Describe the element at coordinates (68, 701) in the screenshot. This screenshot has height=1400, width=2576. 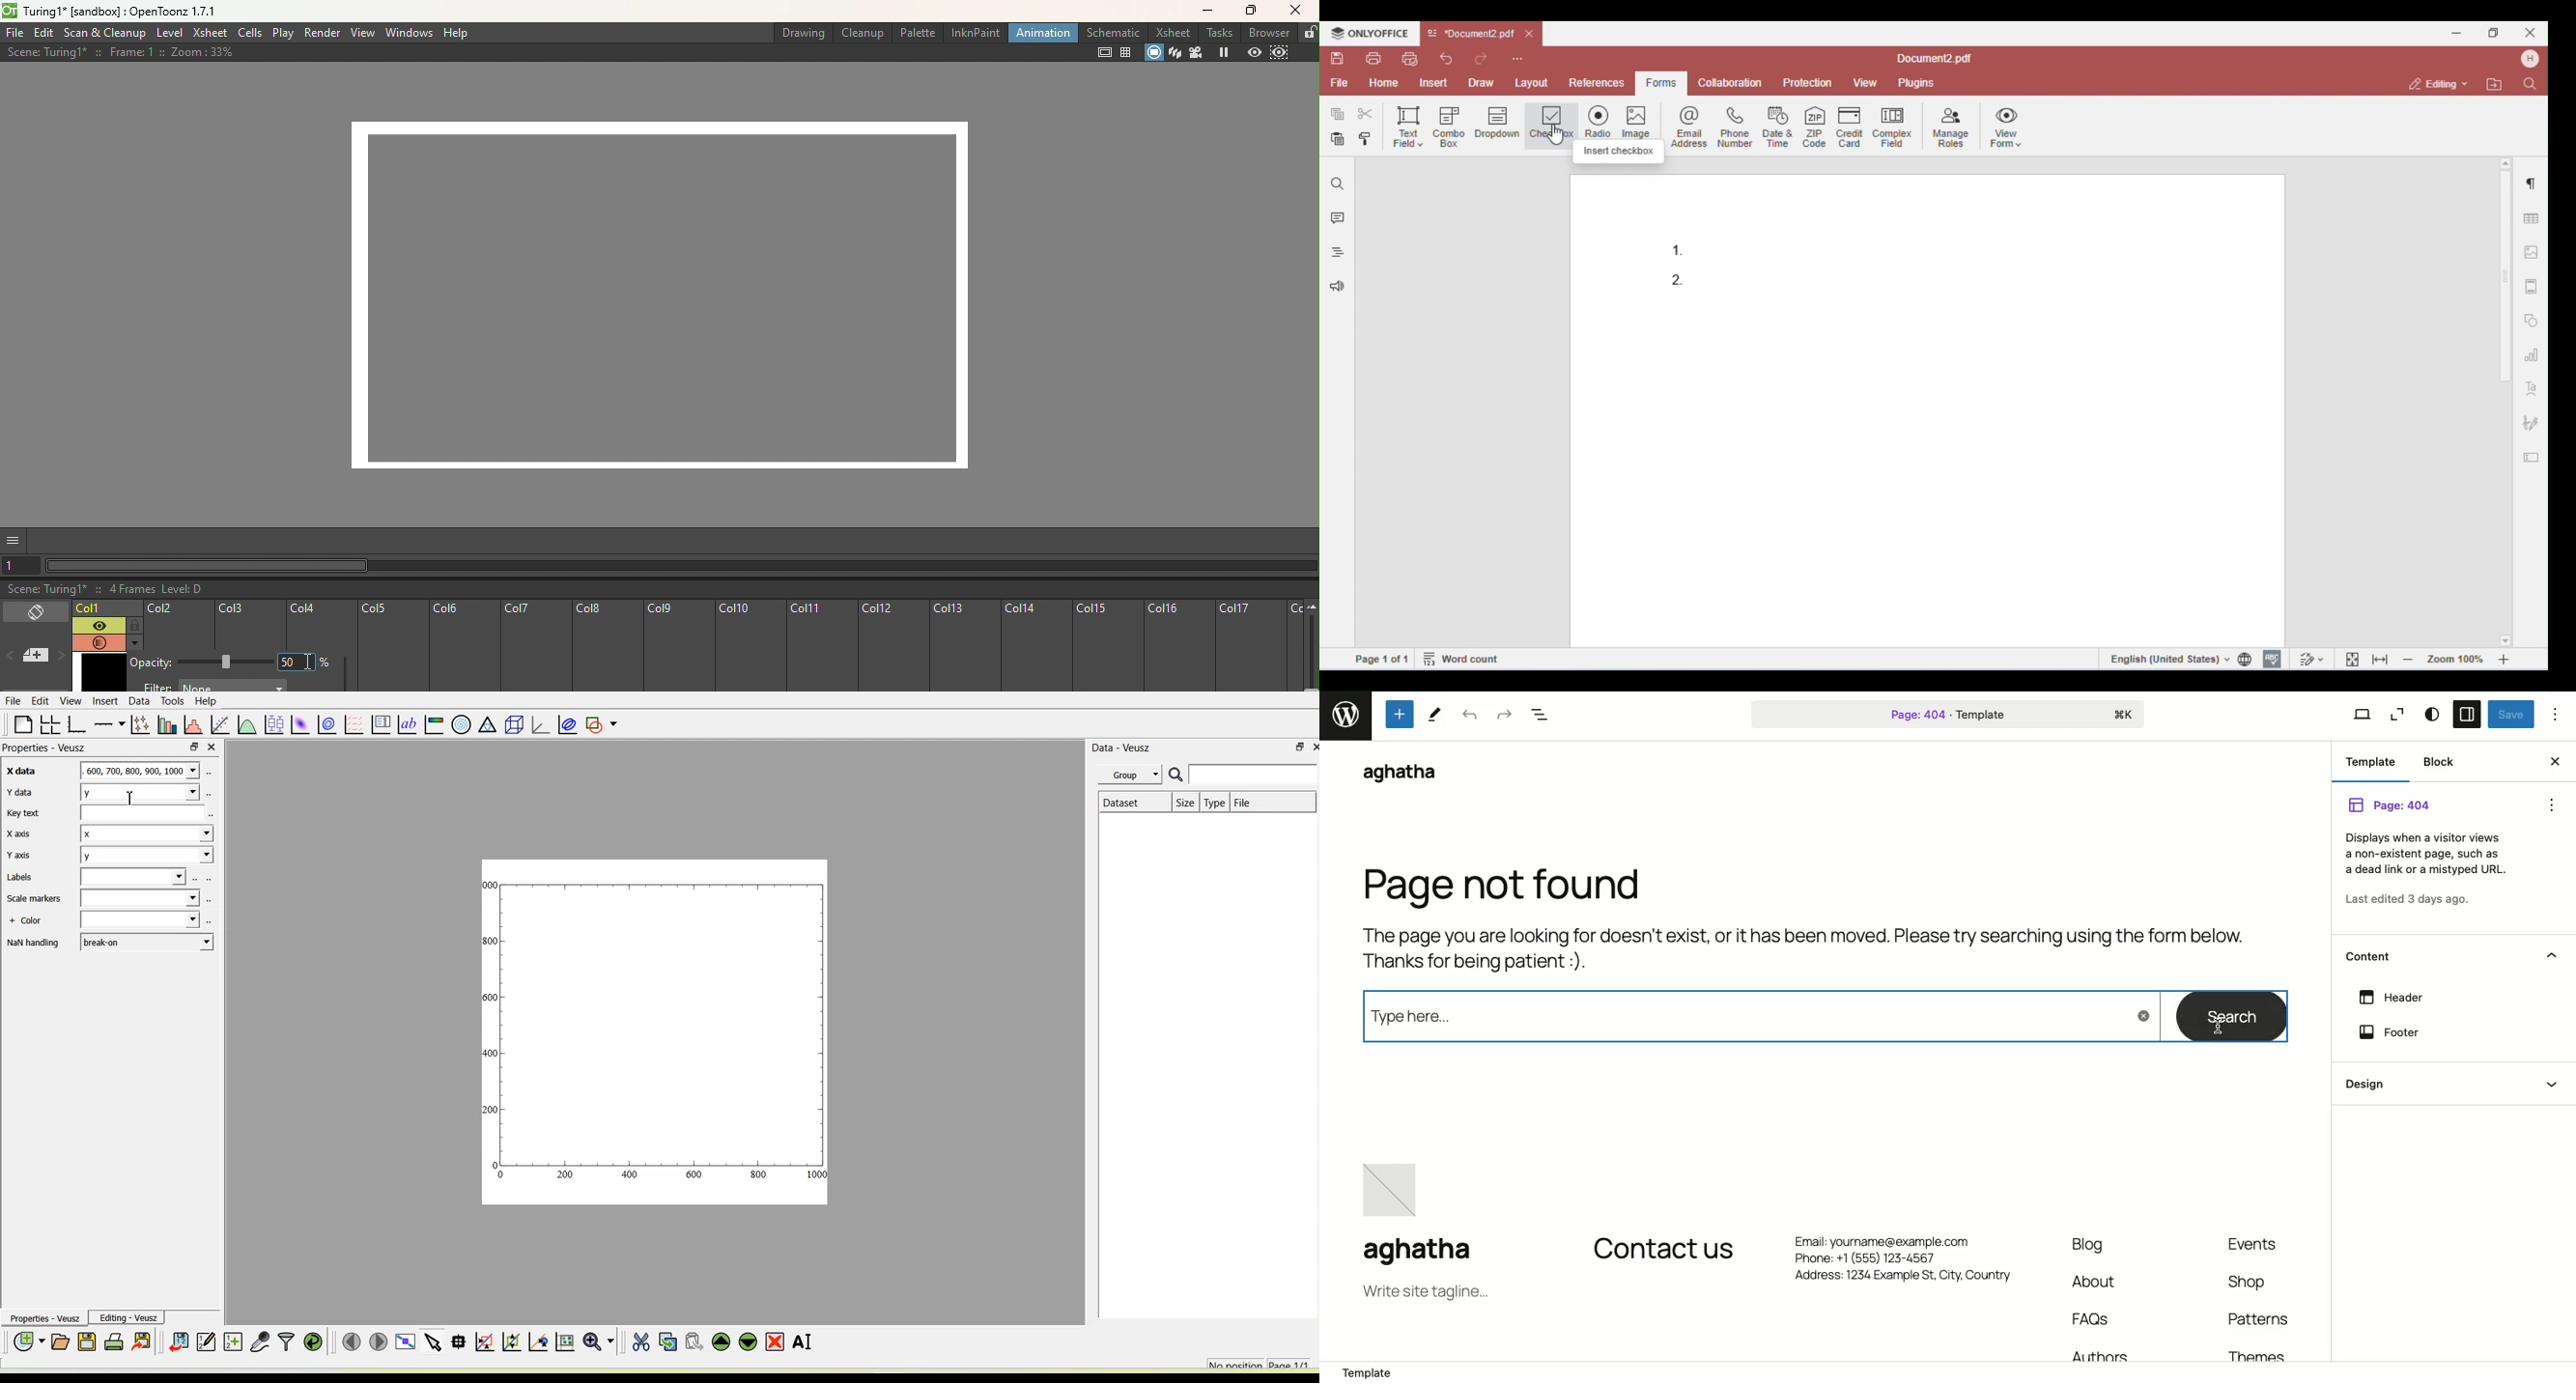
I see `View` at that location.